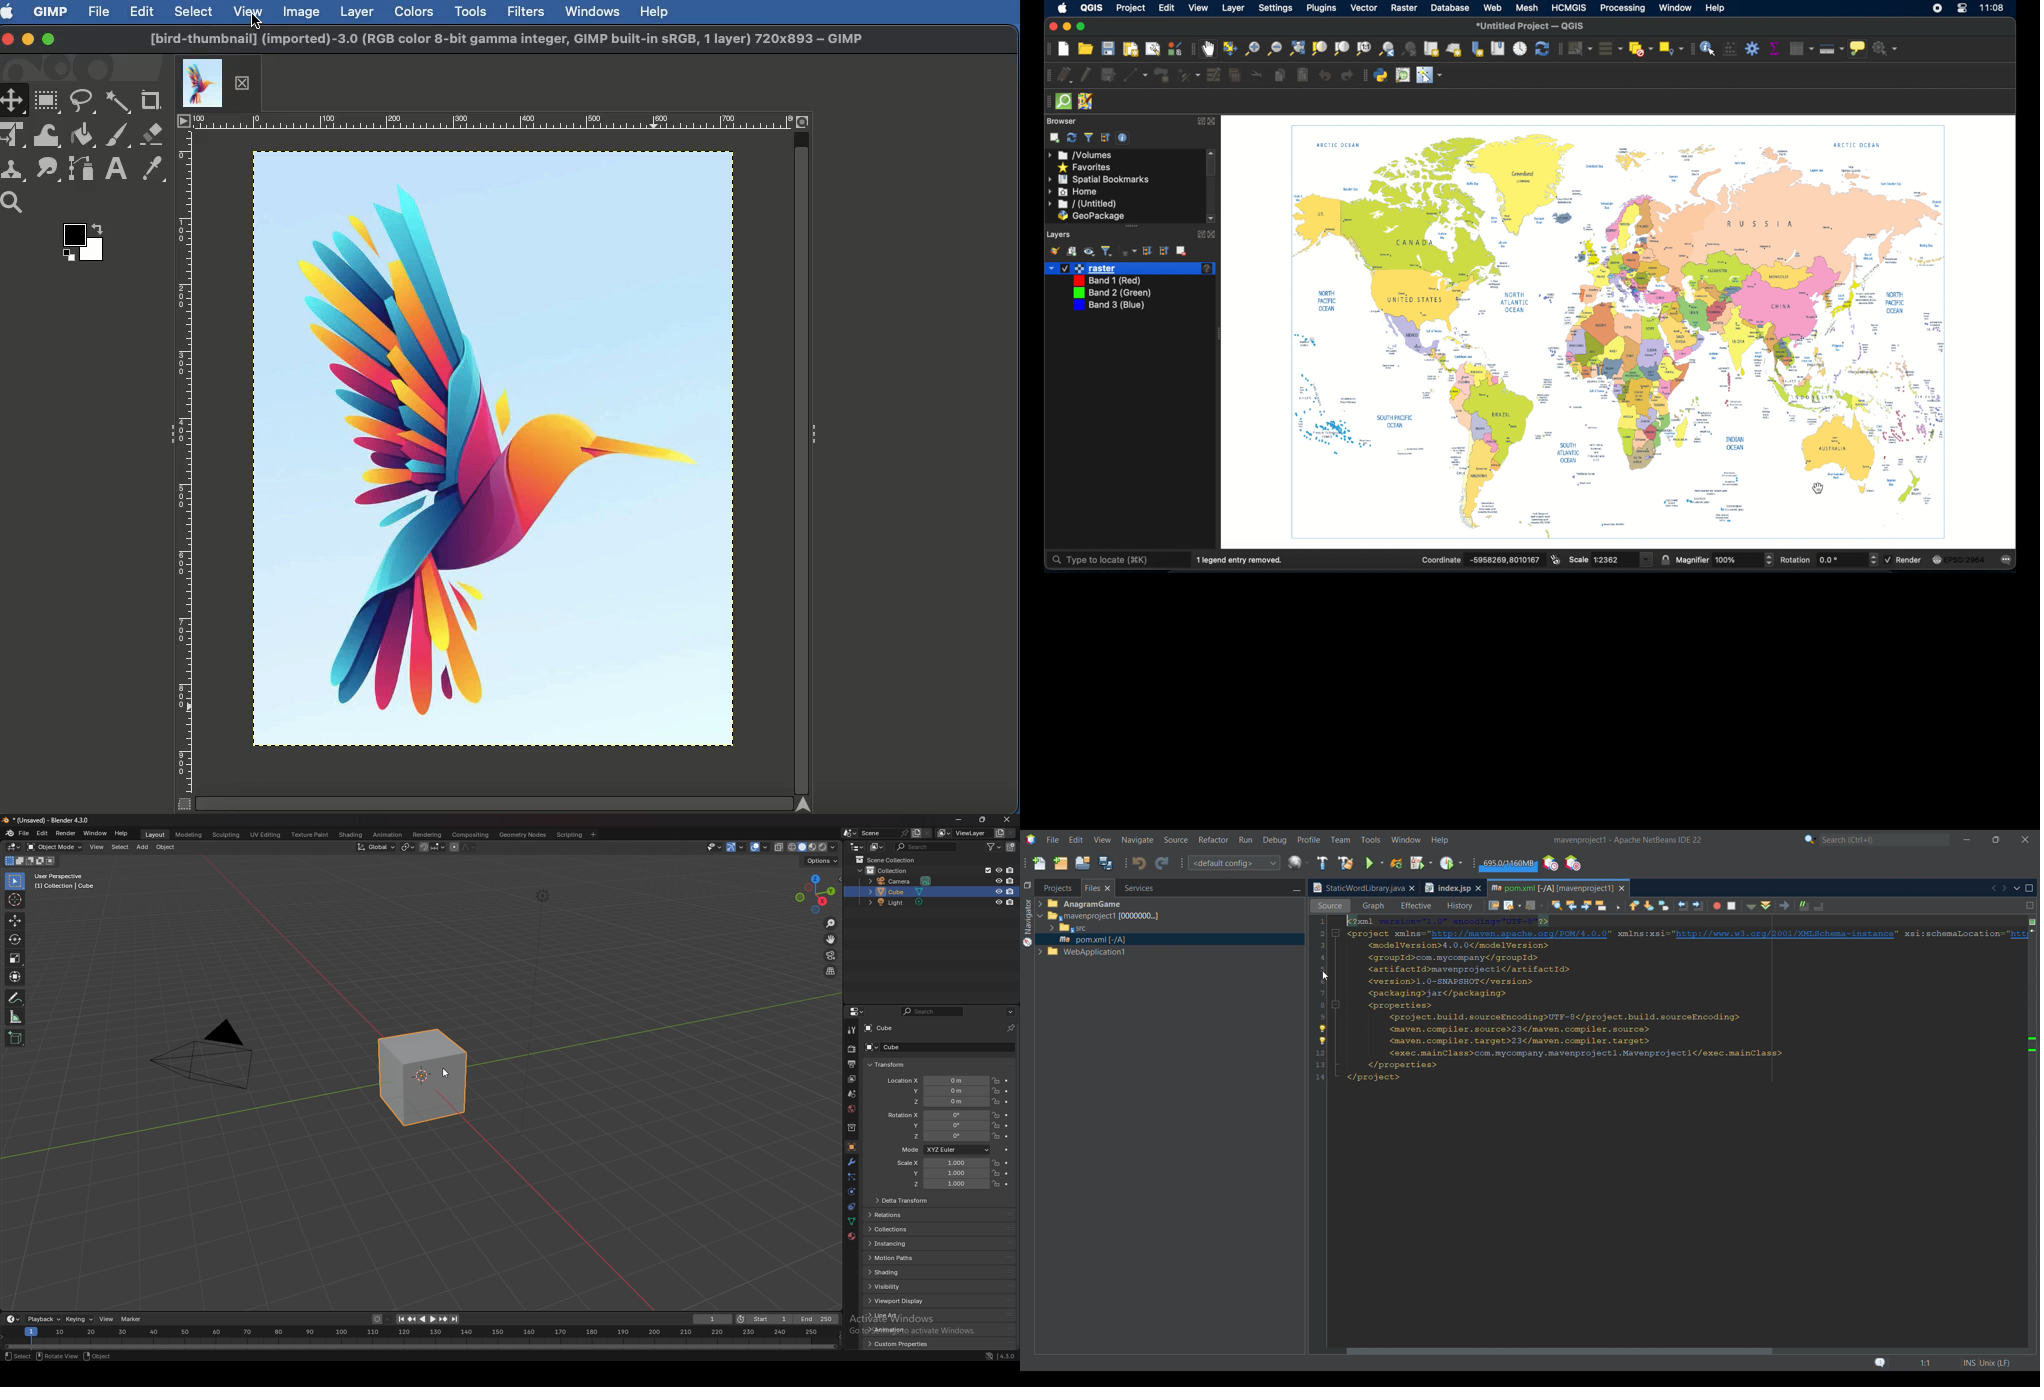 The image size is (2044, 1400). I want to click on select, so click(15, 881).